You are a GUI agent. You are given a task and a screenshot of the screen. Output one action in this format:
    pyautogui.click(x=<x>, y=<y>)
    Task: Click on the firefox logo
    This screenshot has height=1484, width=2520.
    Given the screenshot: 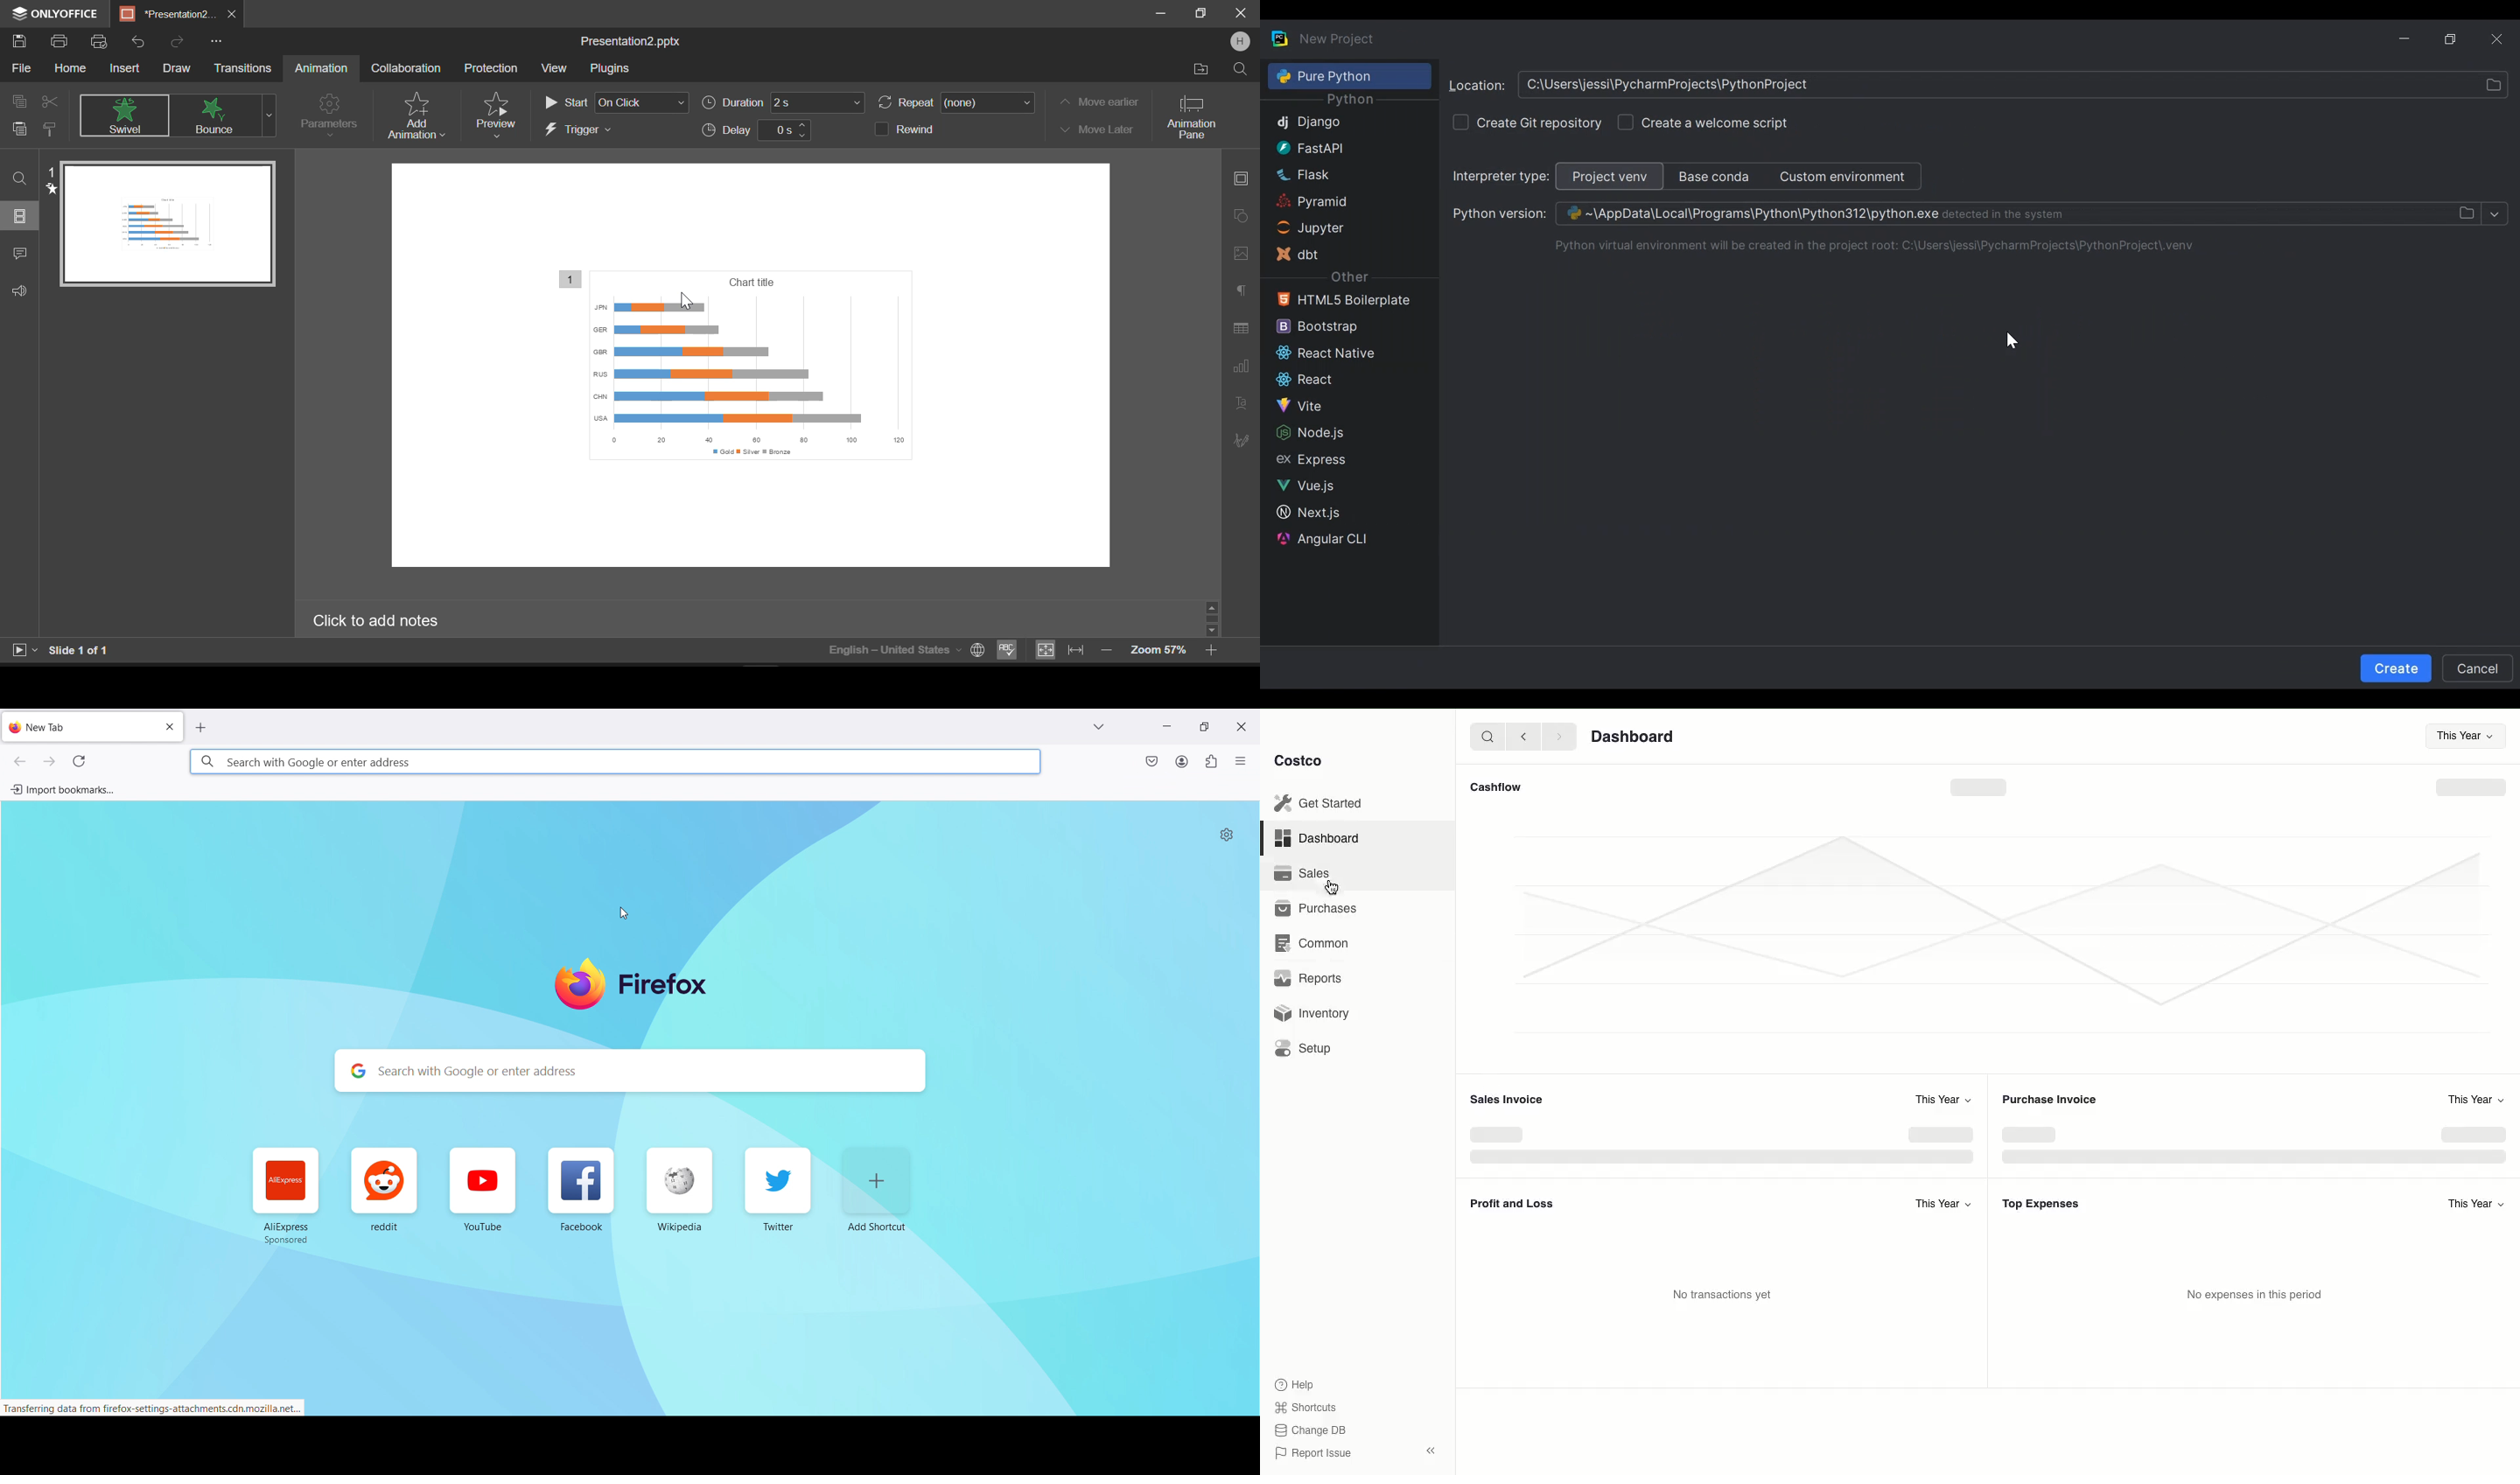 What is the action you would take?
    pyautogui.click(x=631, y=987)
    